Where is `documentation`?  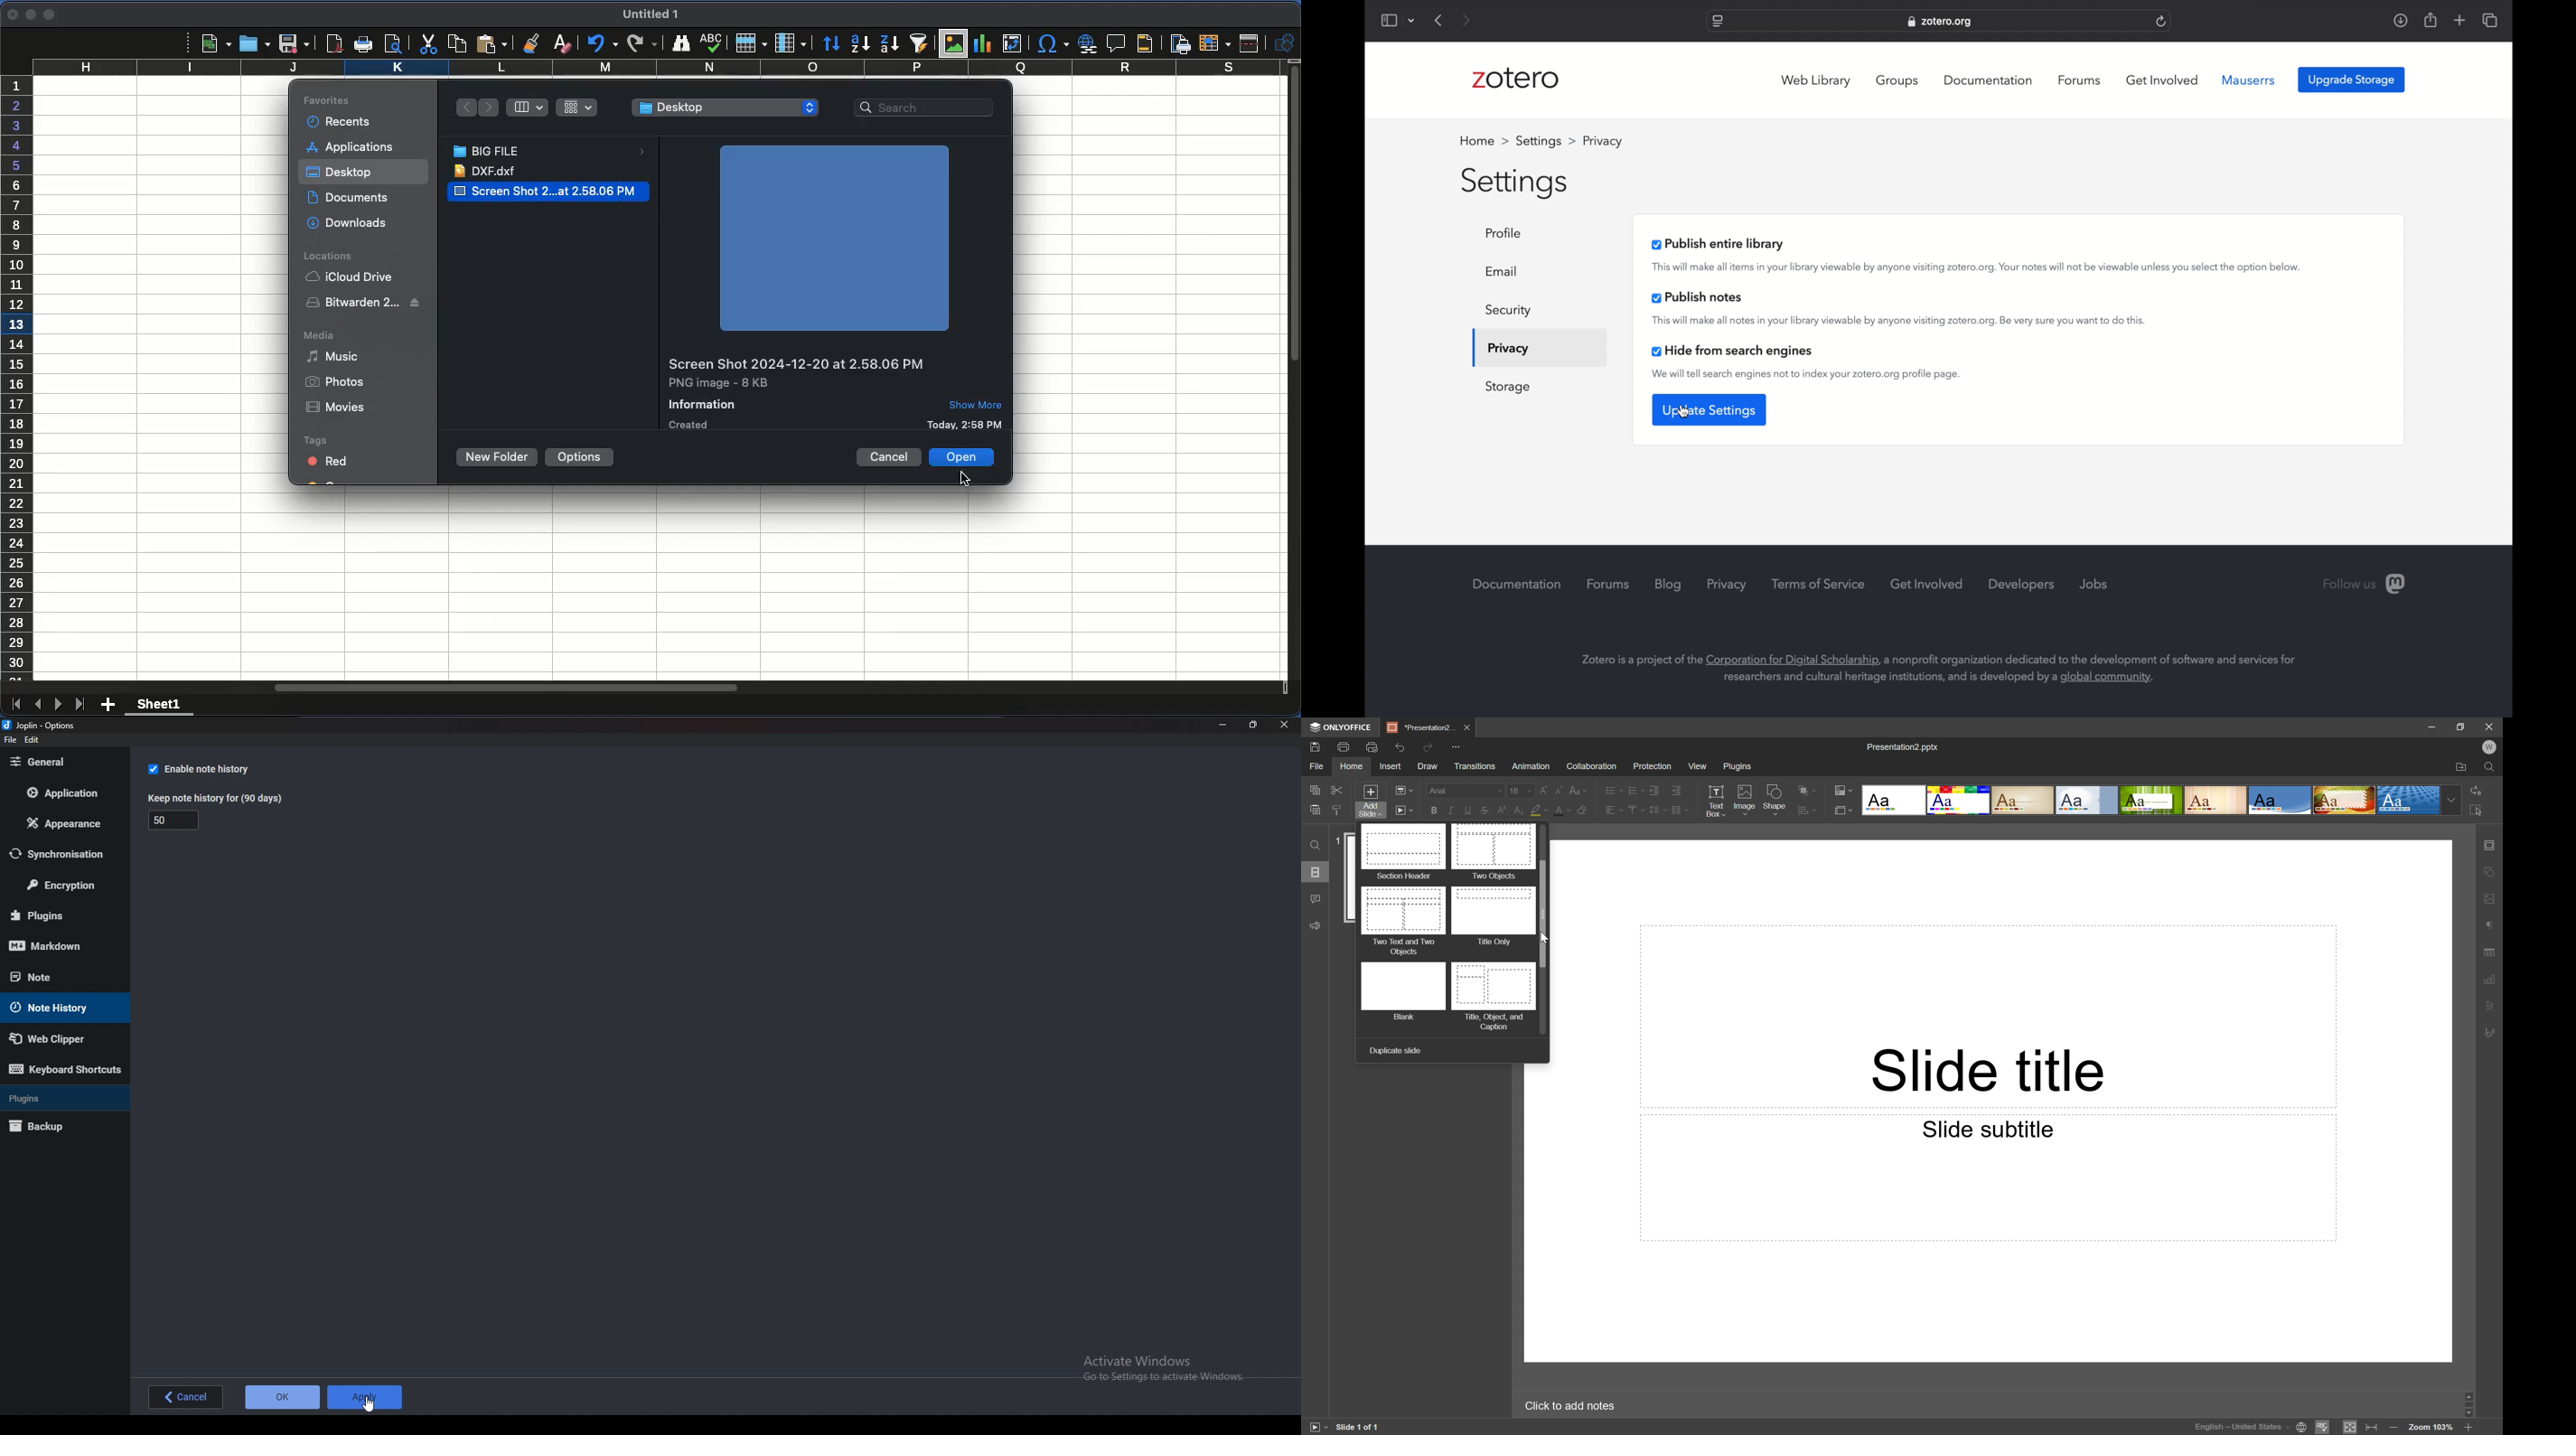
documentation is located at coordinates (1517, 583).